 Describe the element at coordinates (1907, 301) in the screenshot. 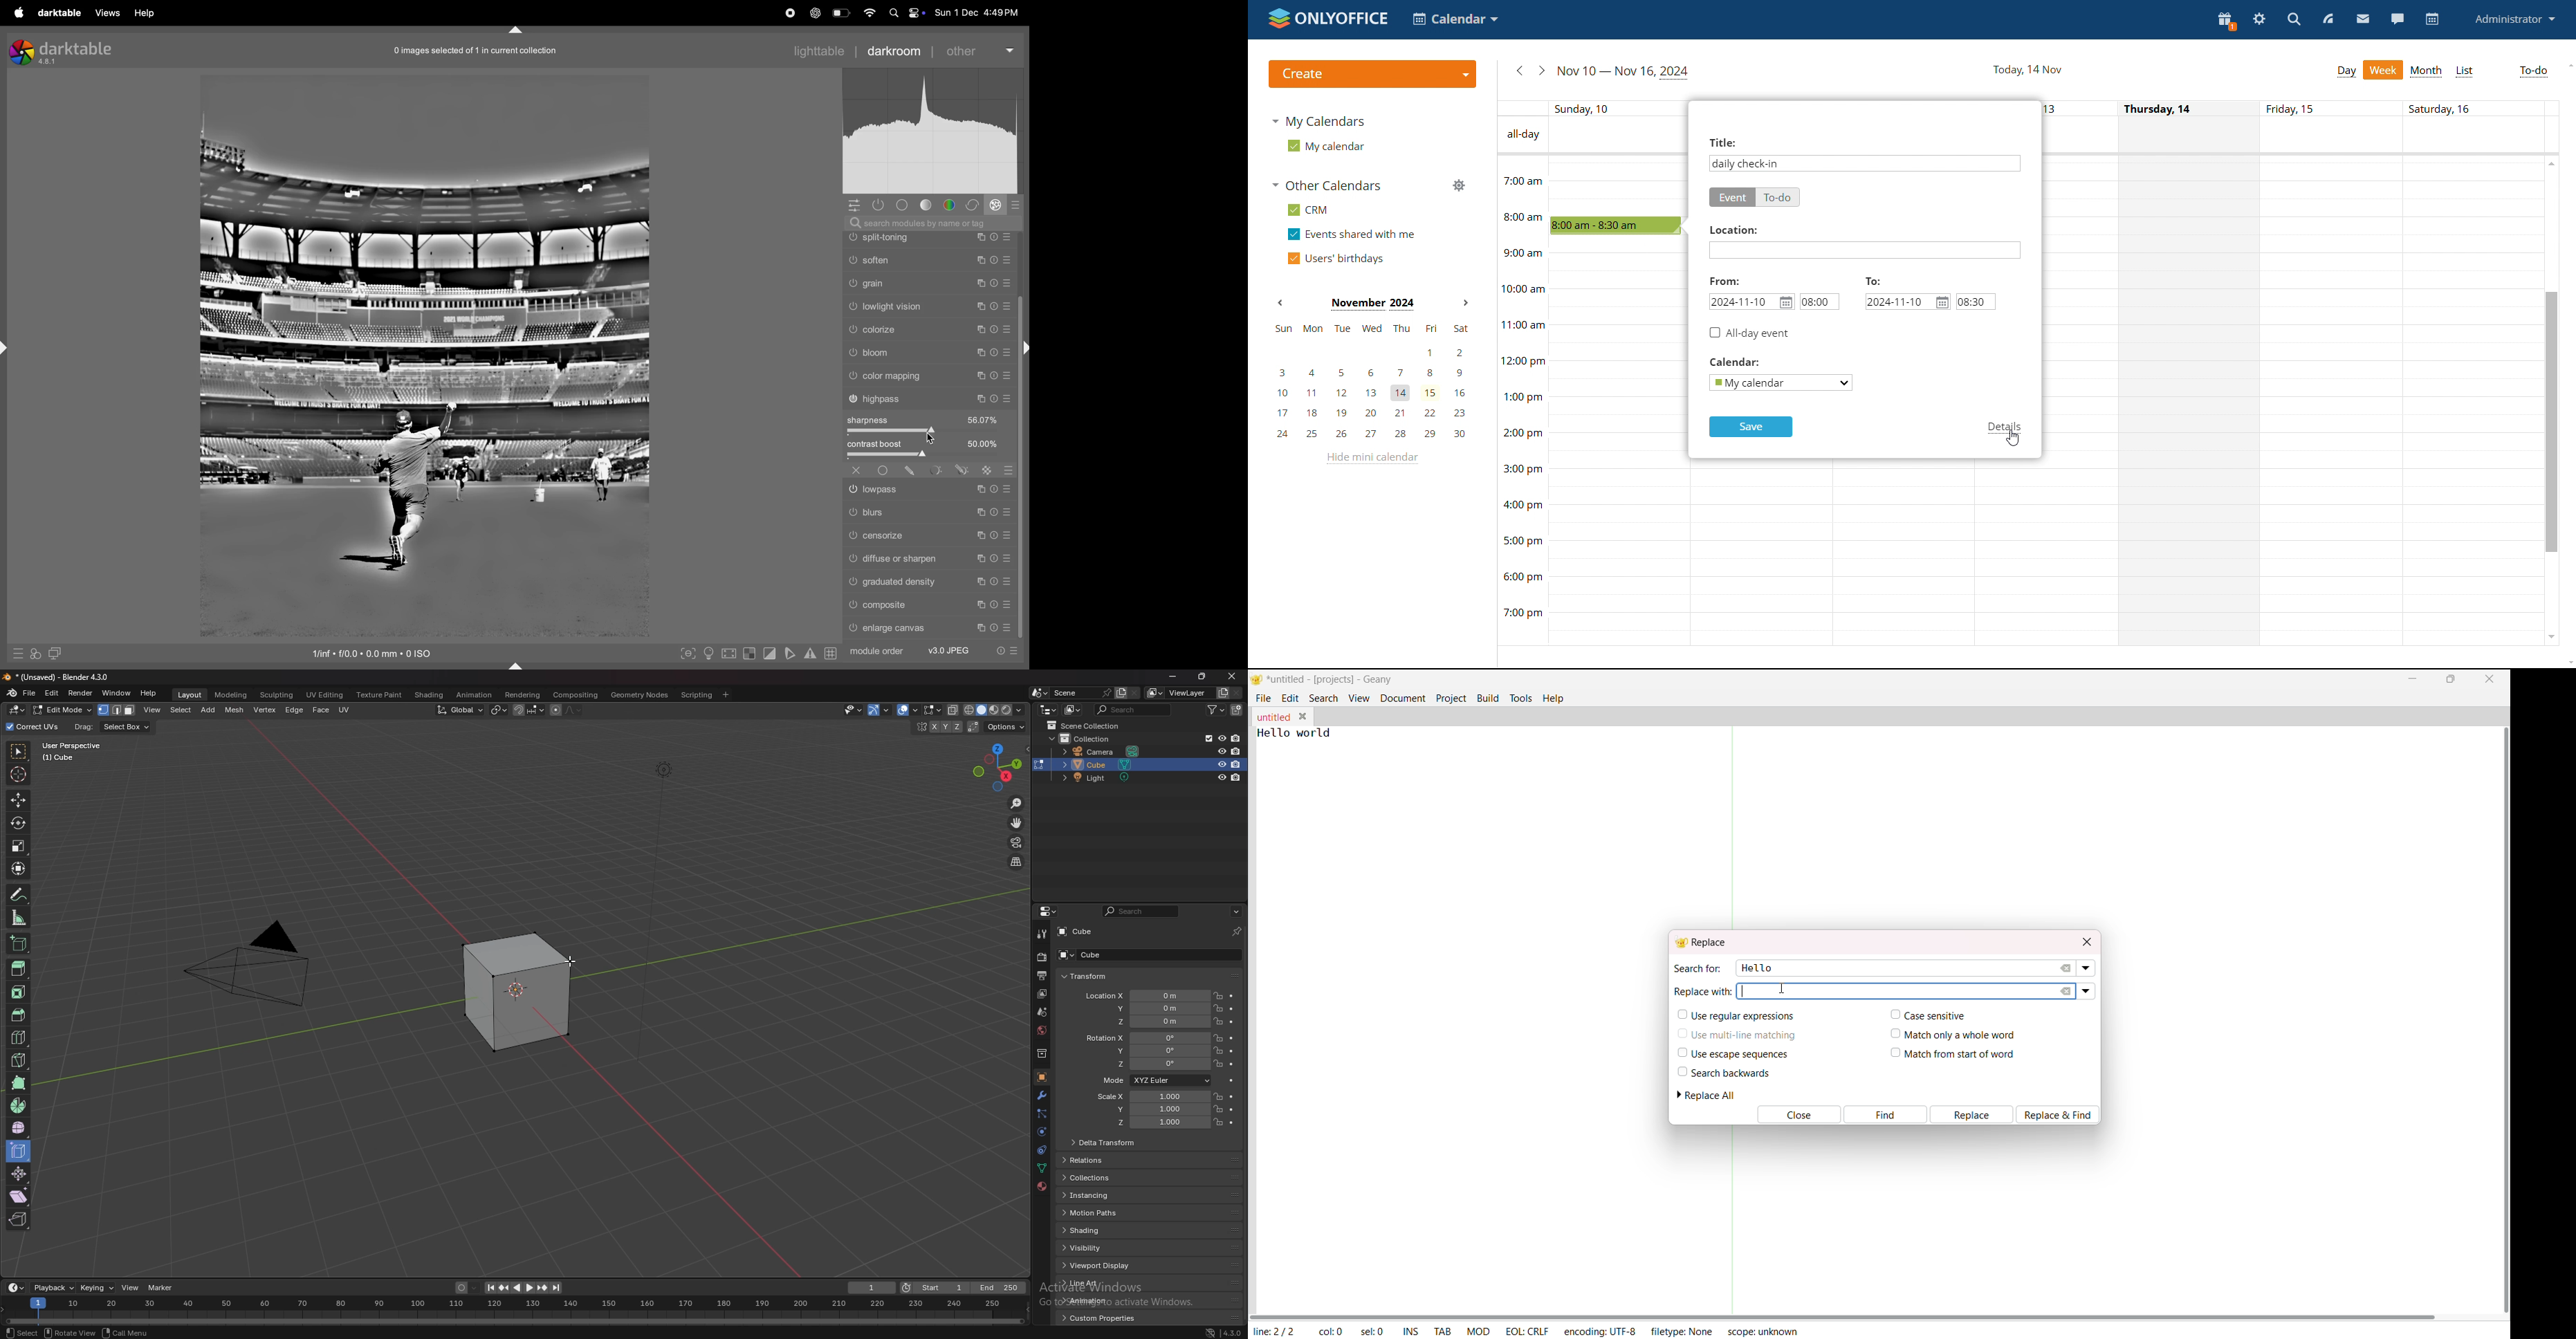

I see `end date` at that location.